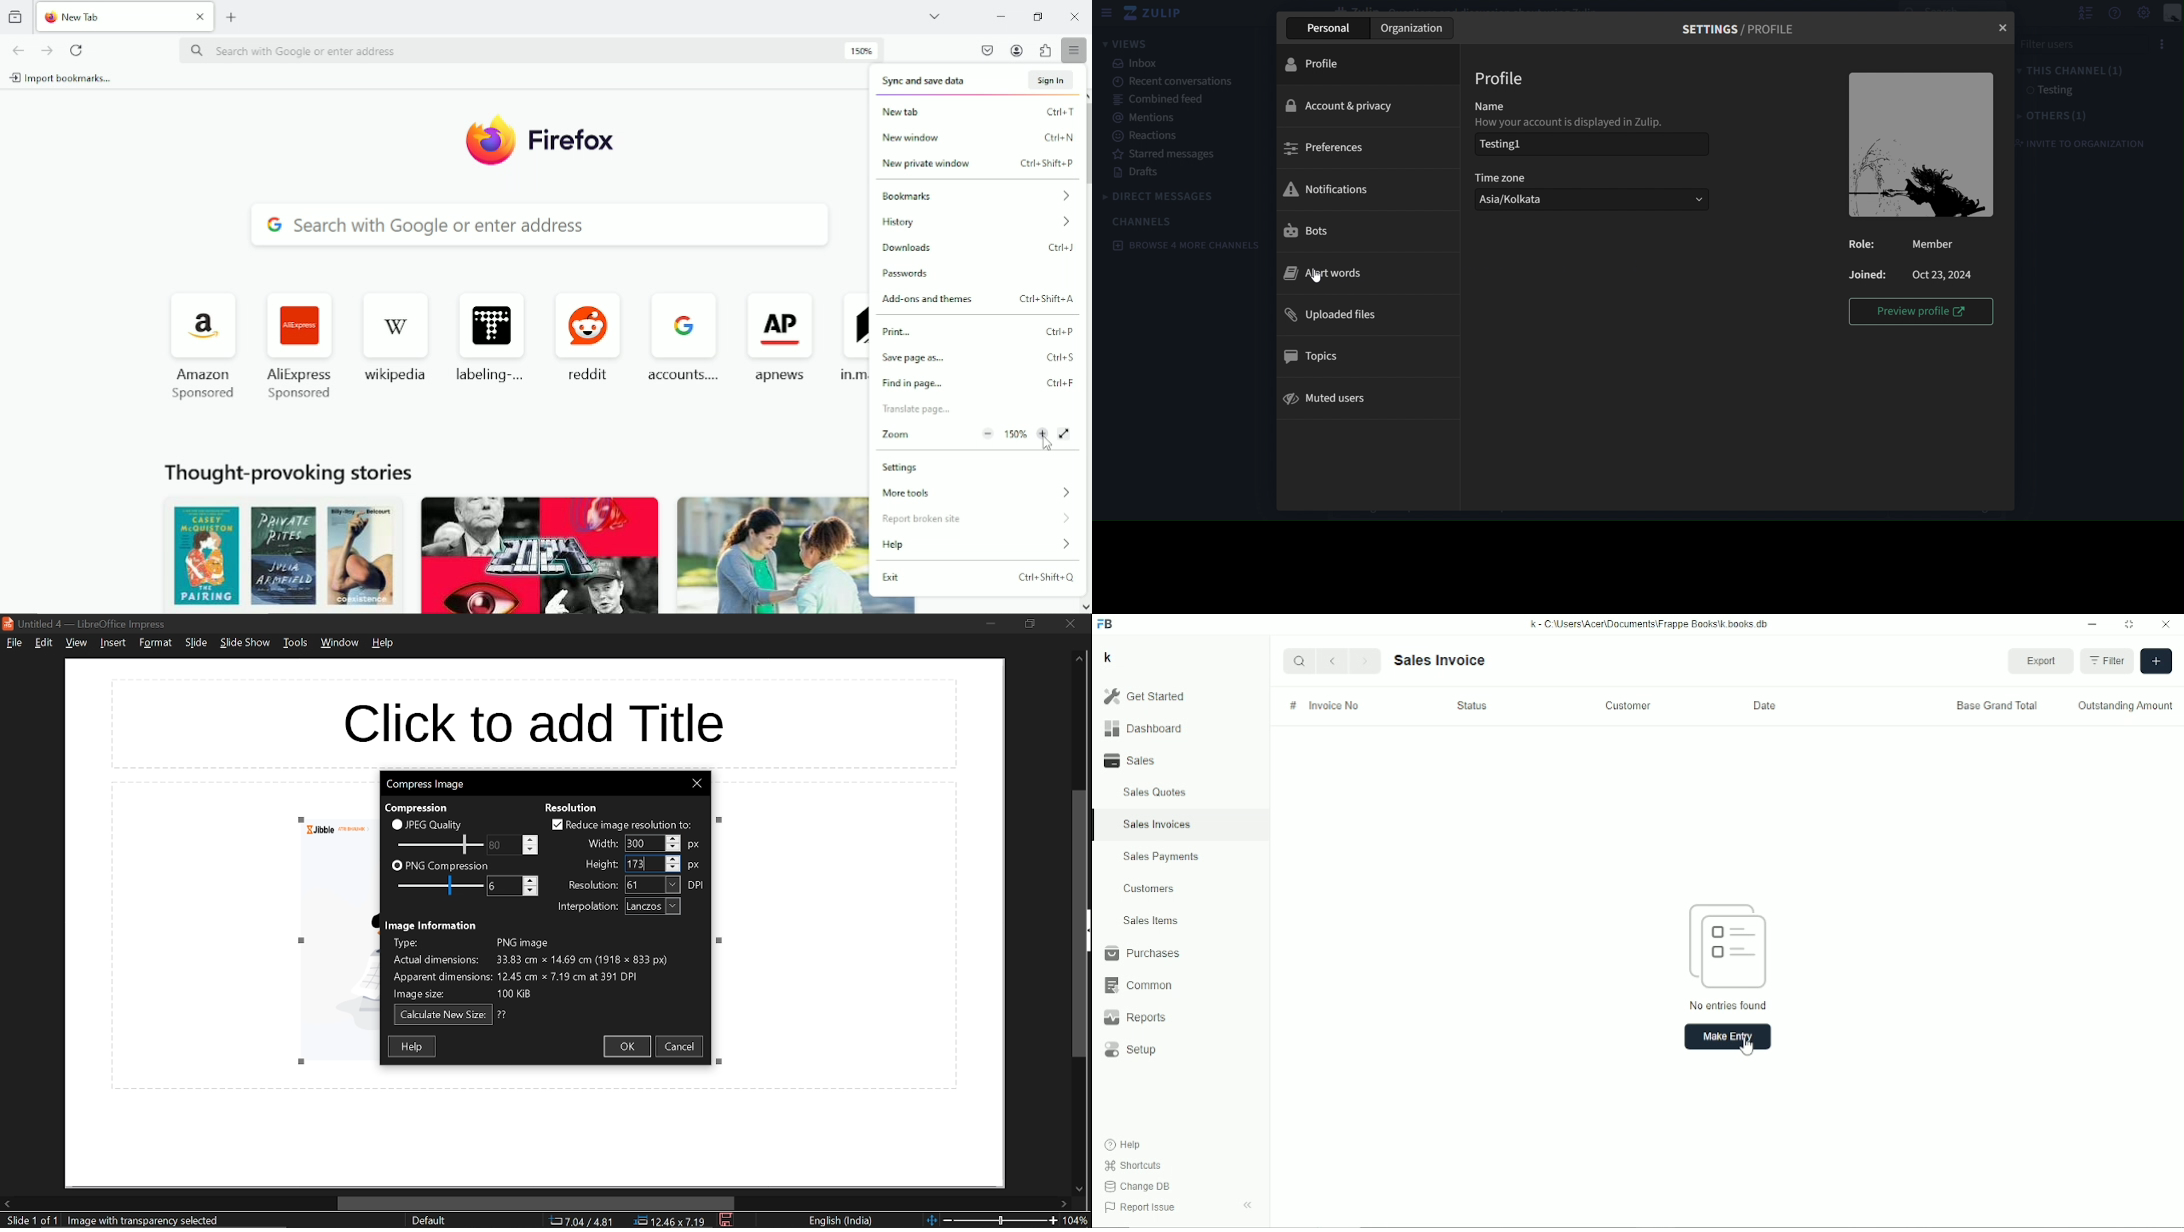  What do you see at coordinates (441, 843) in the screenshot?
I see `JPEG quality scale` at bounding box center [441, 843].